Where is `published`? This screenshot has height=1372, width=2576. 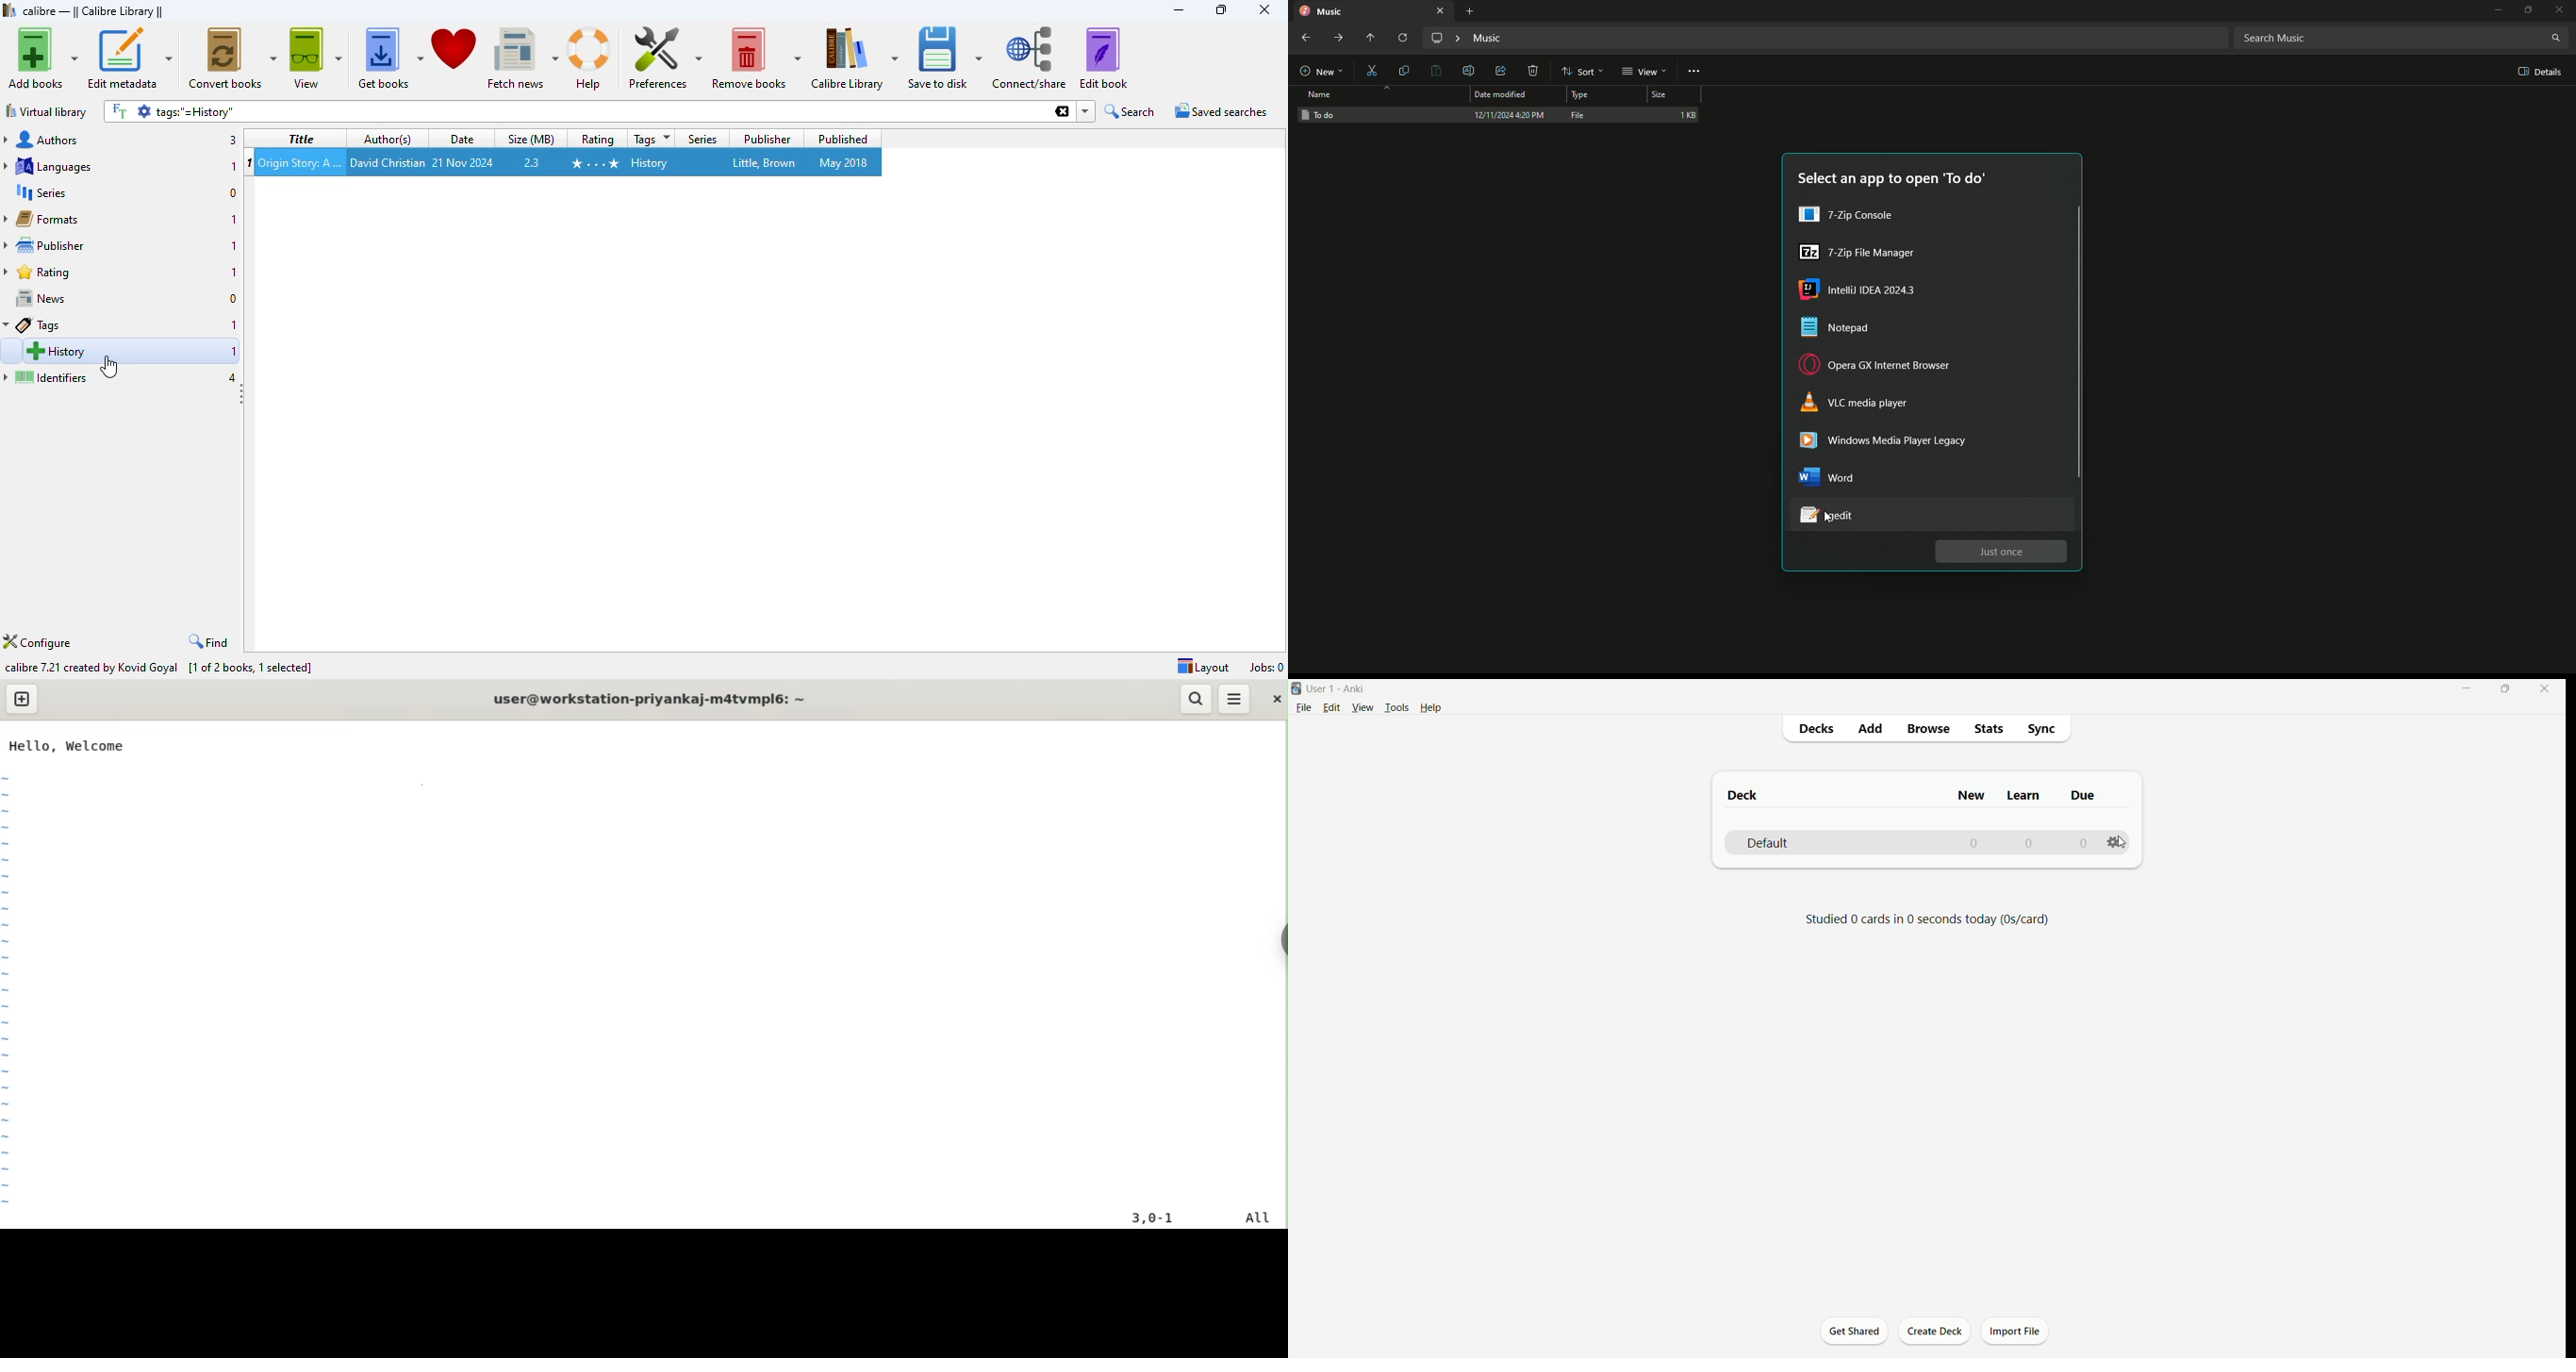
published is located at coordinates (844, 138).